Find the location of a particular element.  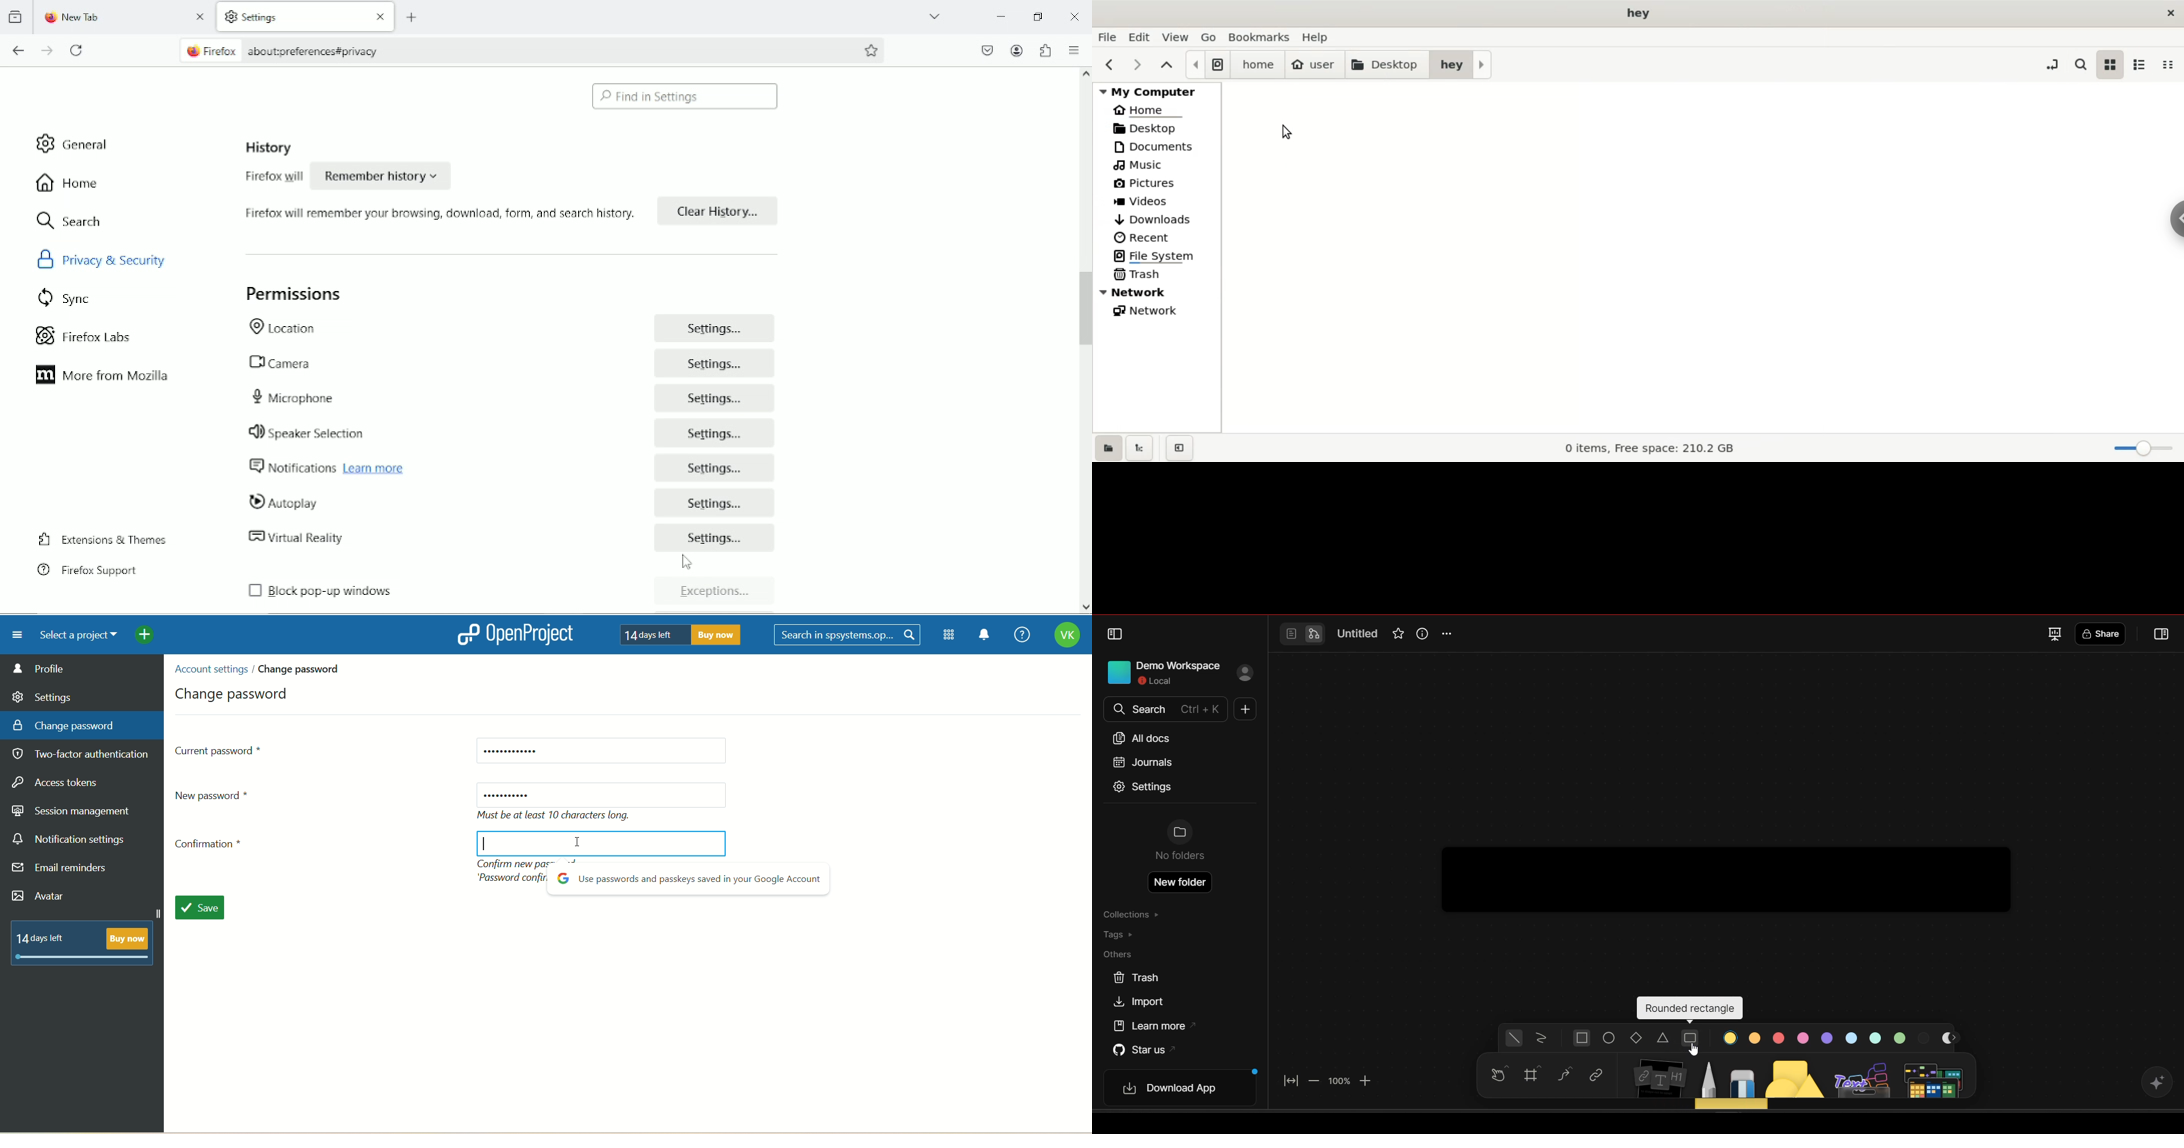

settings is located at coordinates (719, 501).